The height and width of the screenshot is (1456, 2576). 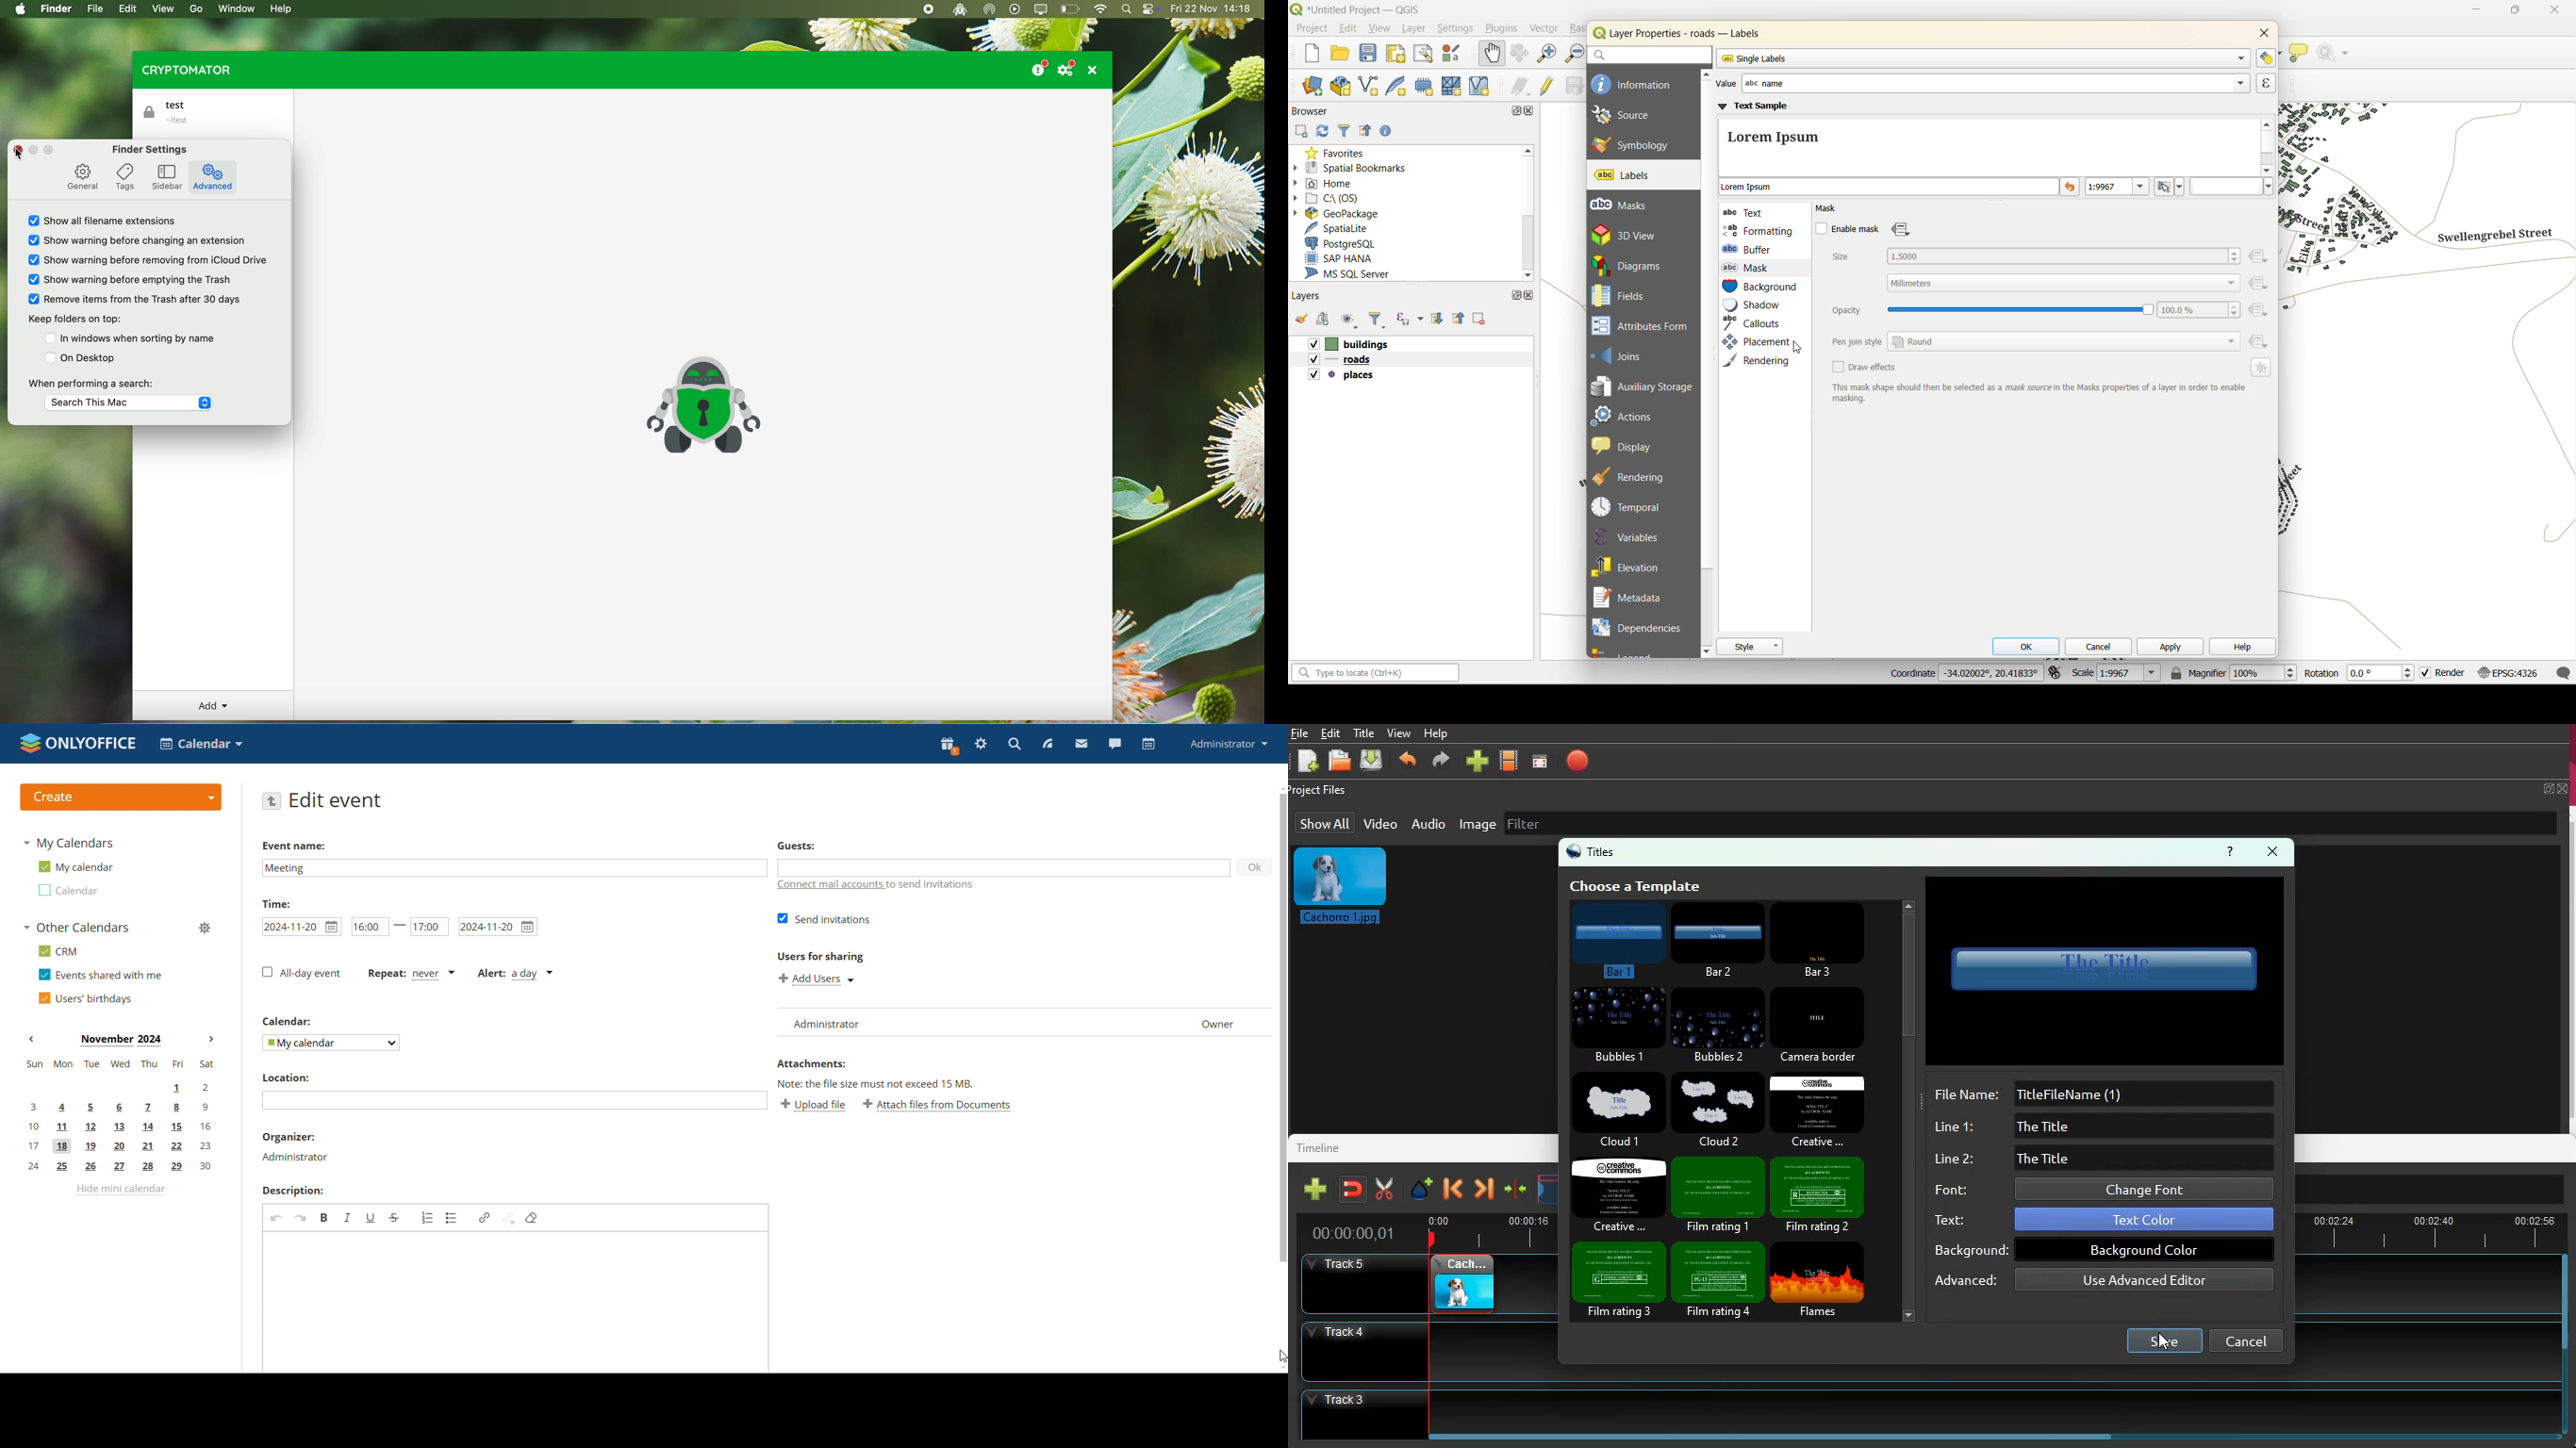 What do you see at coordinates (2170, 187) in the screenshot?
I see `set to current scale` at bounding box center [2170, 187].